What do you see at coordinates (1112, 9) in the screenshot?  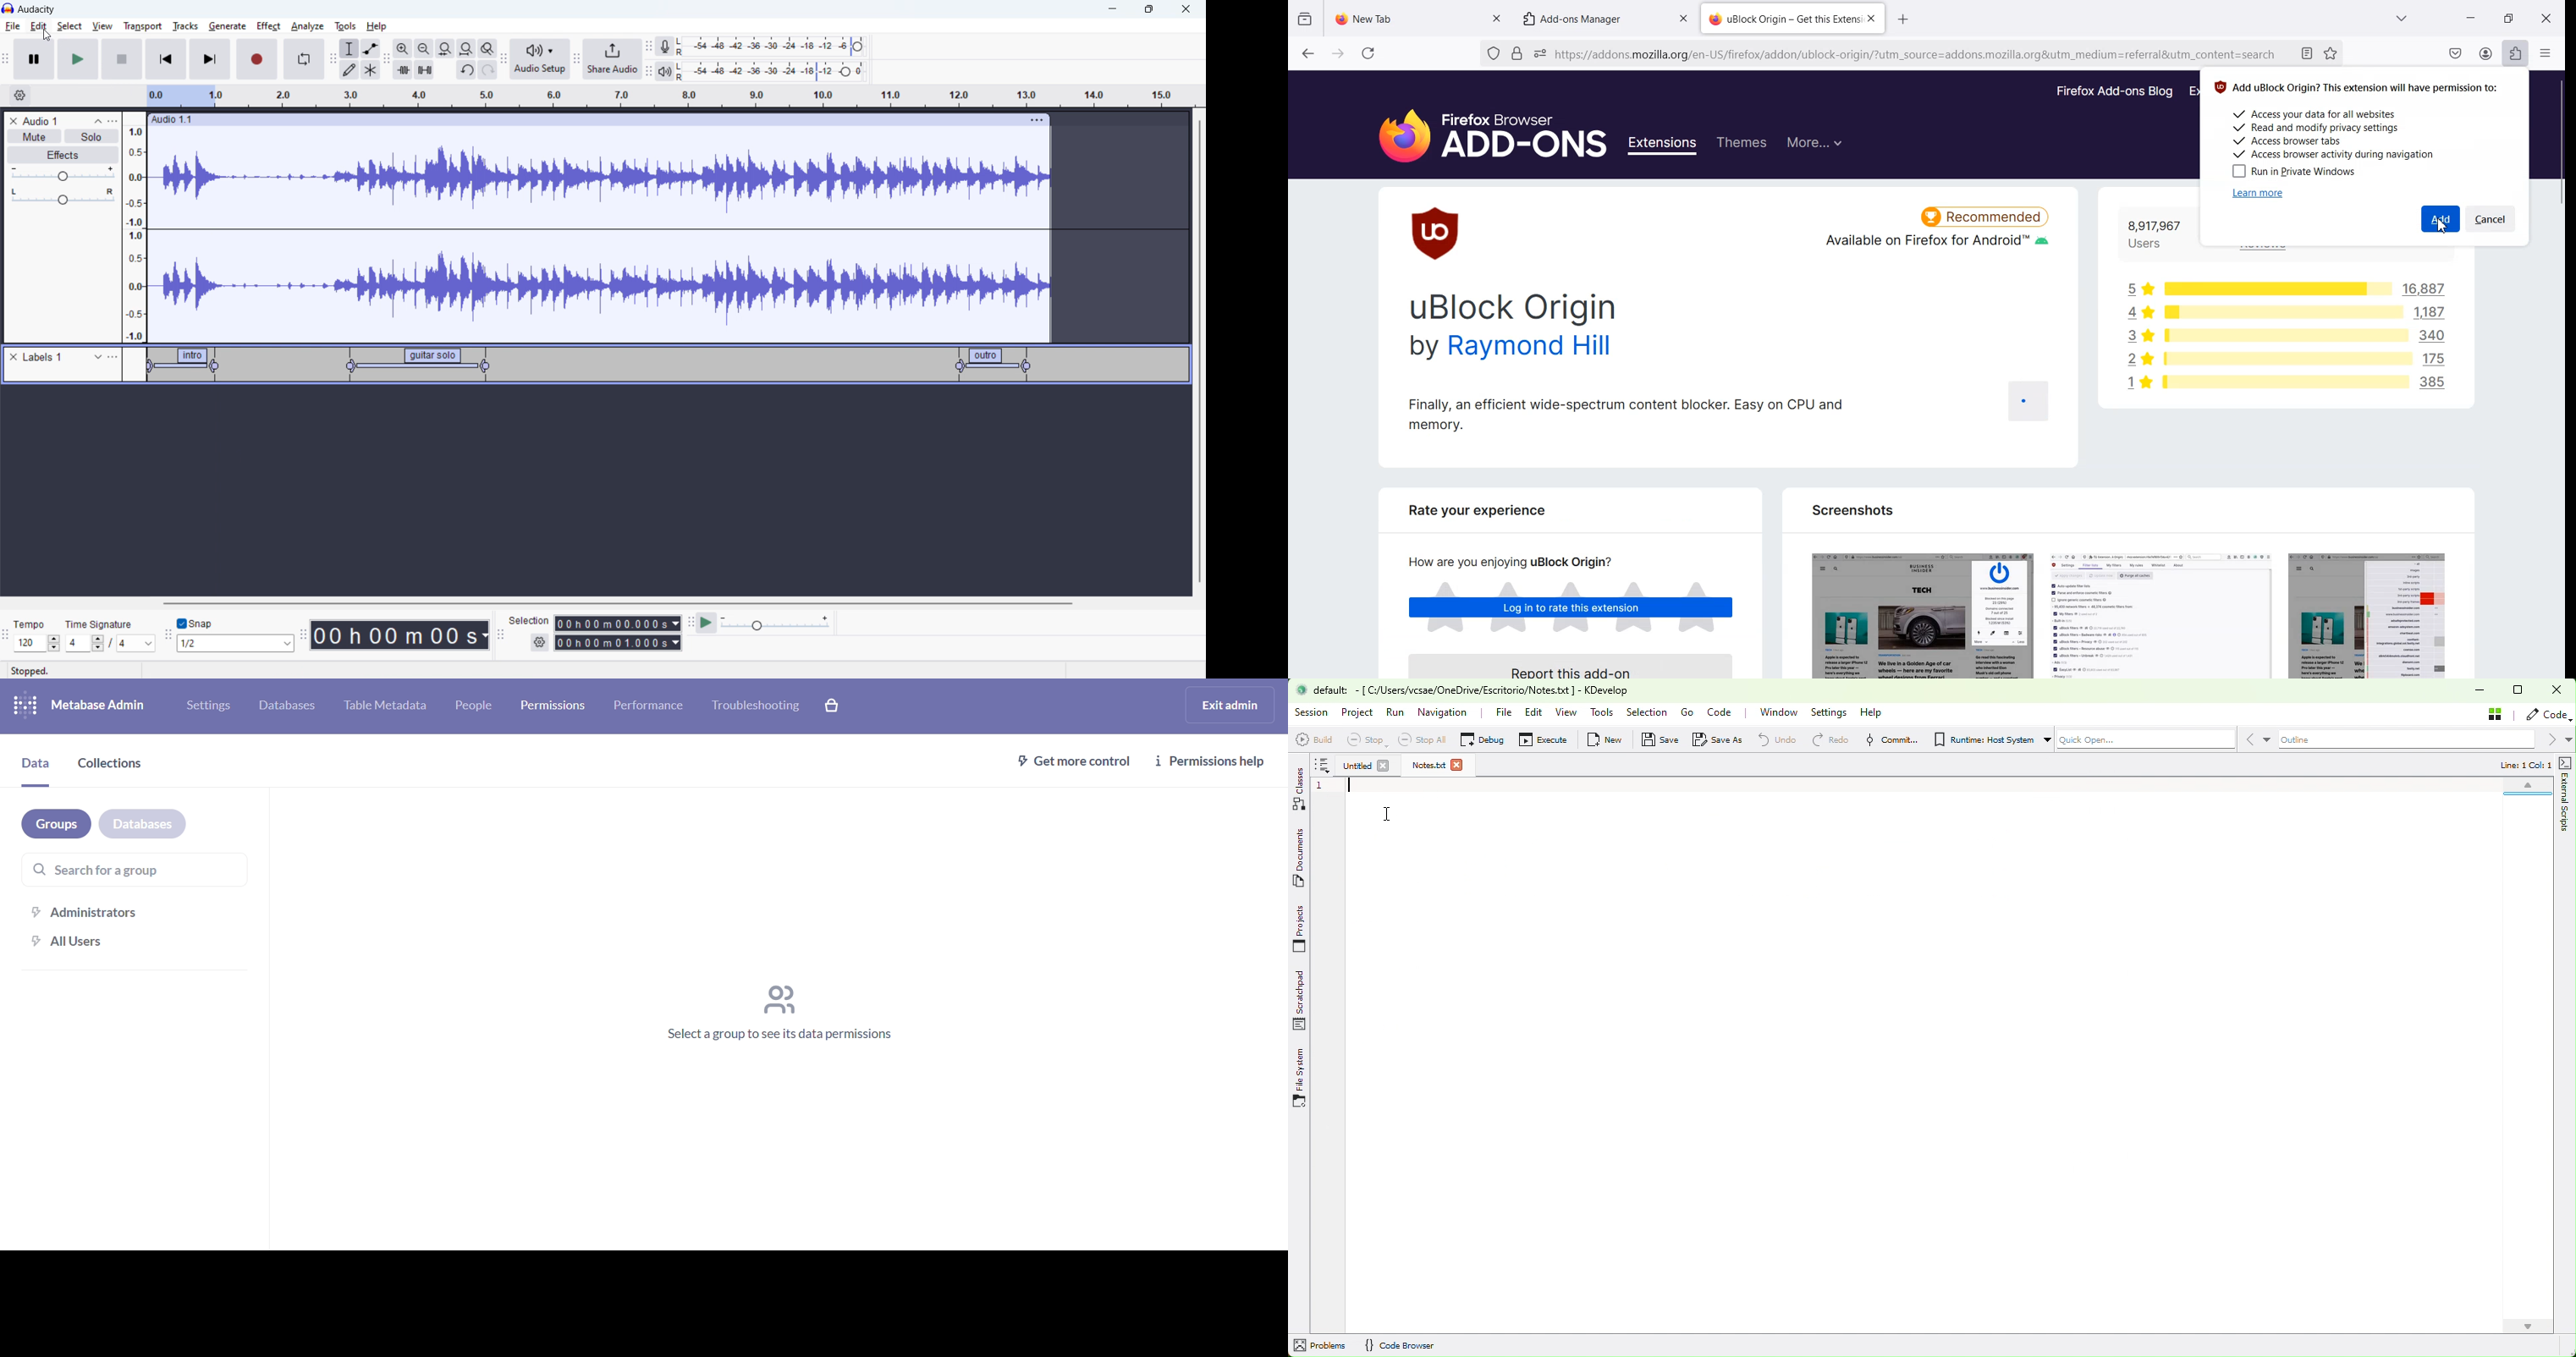 I see `minimize` at bounding box center [1112, 9].